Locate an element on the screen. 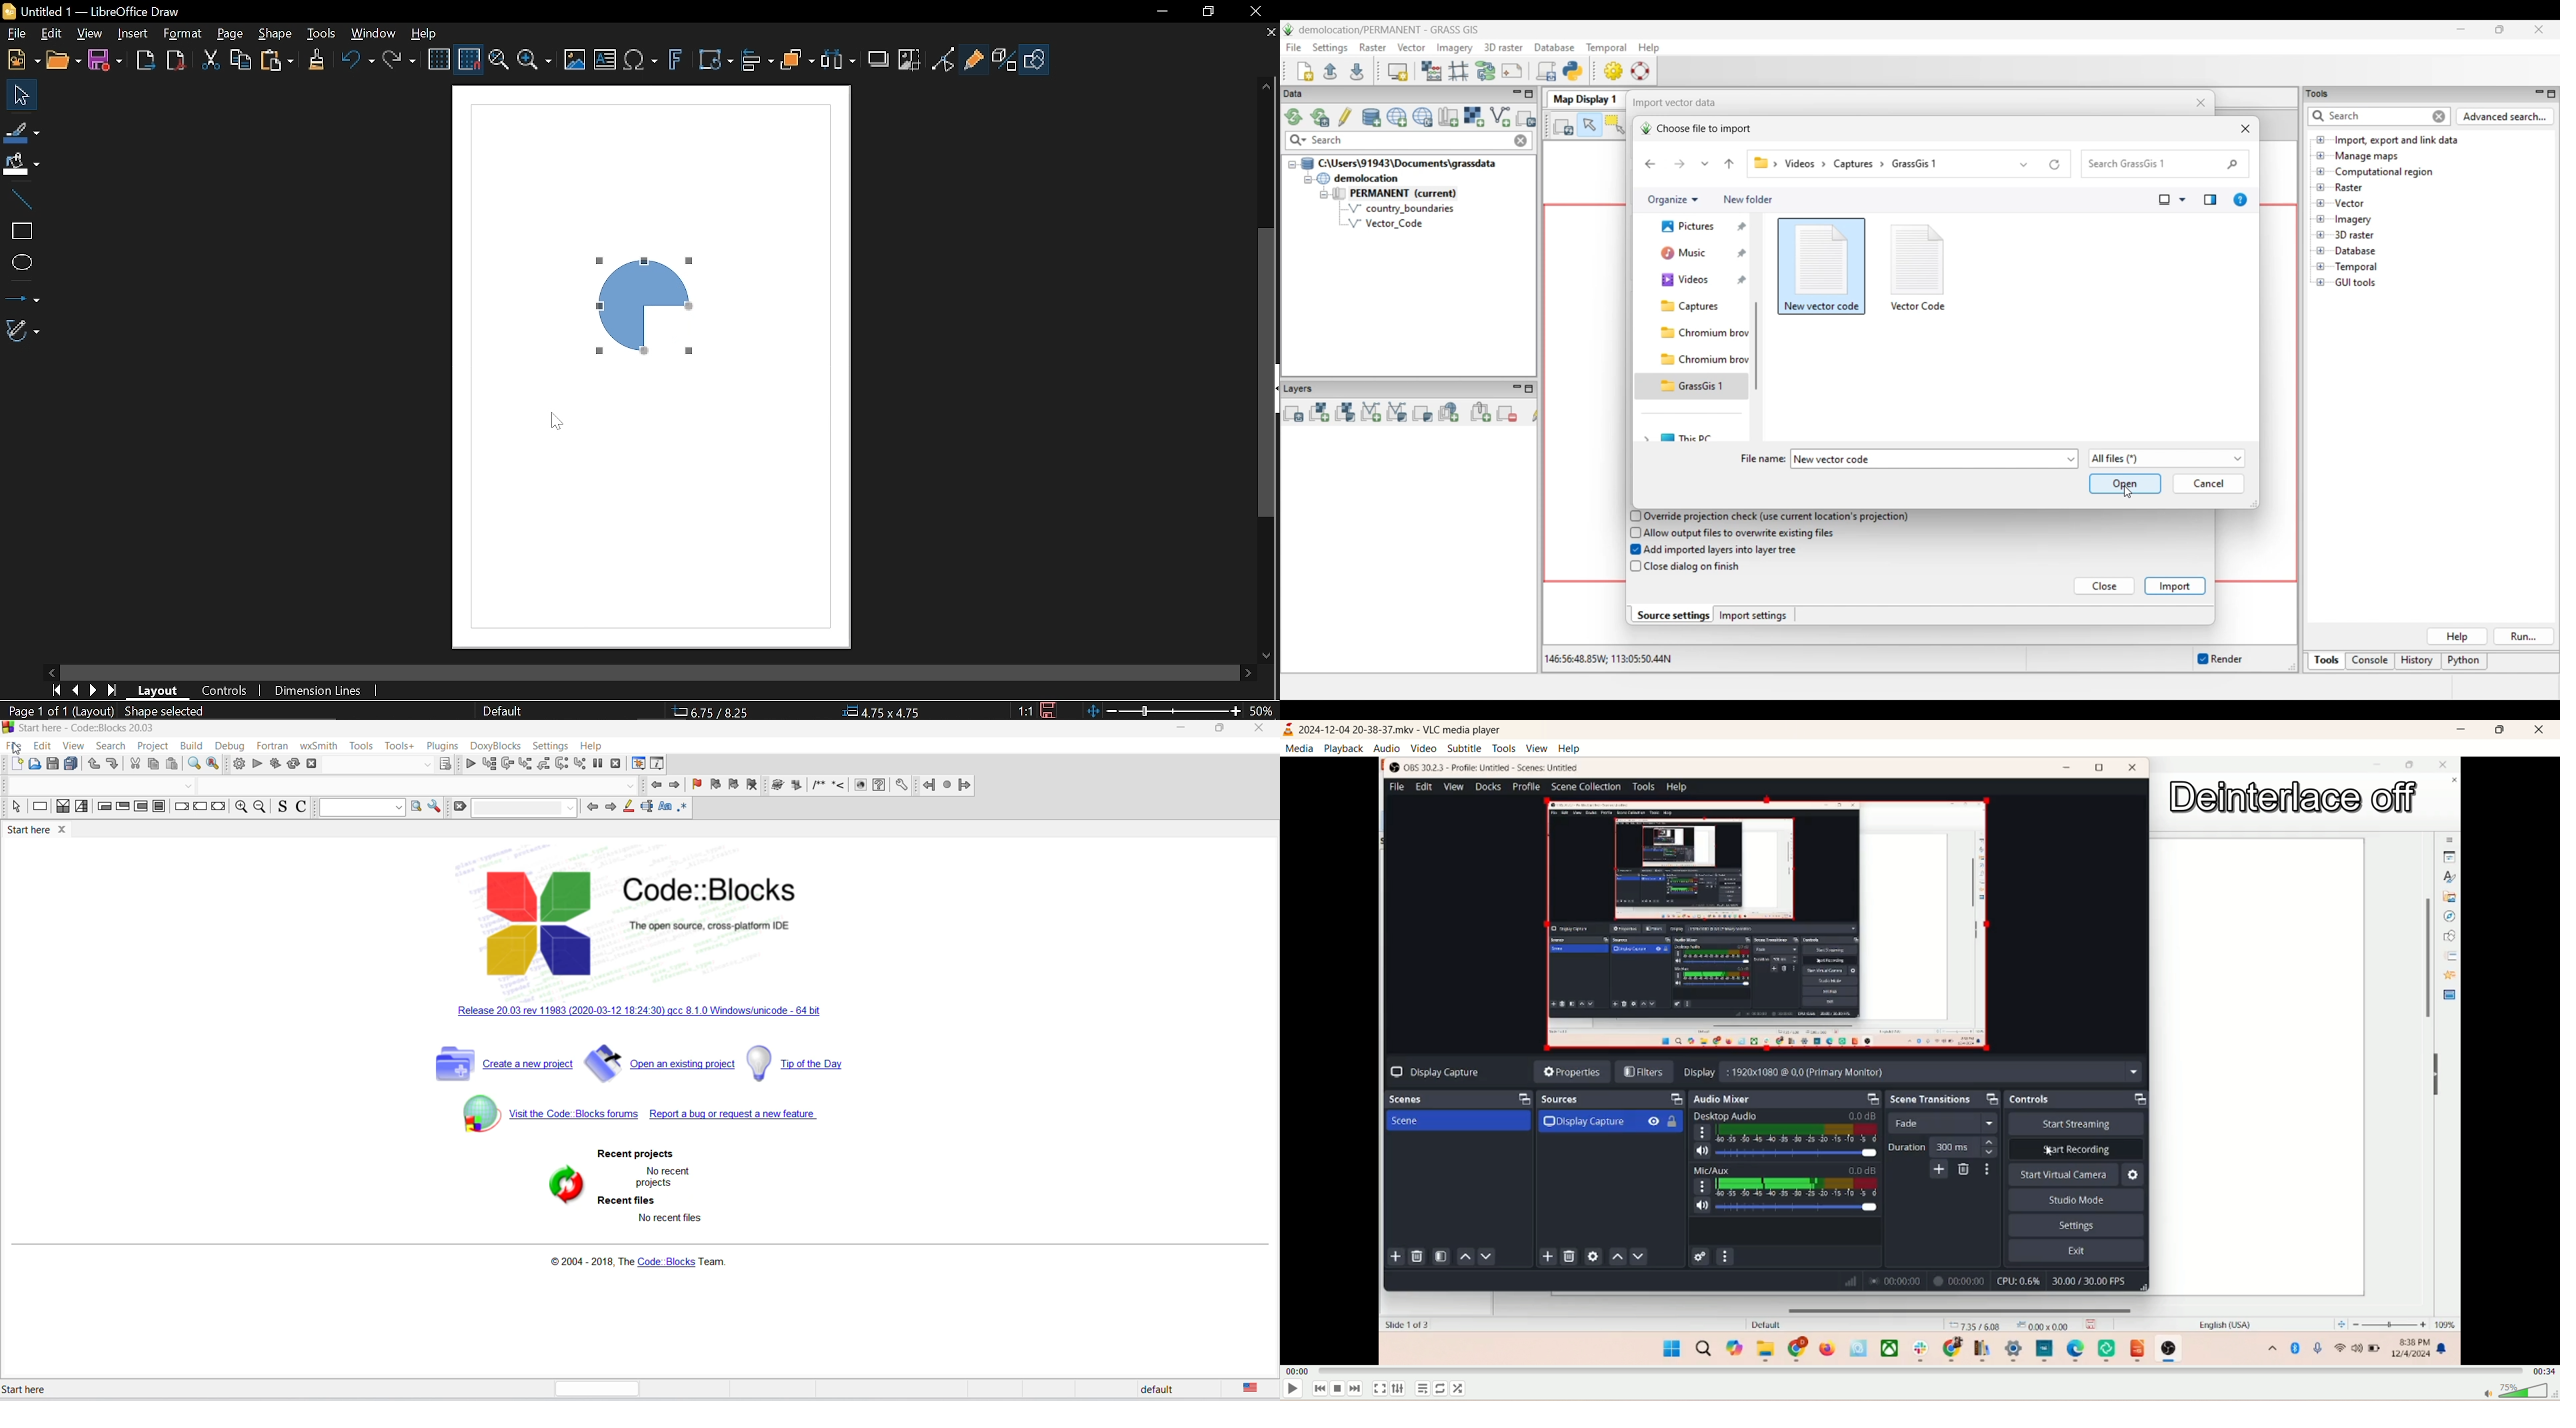  Cut is located at coordinates (212, 60).